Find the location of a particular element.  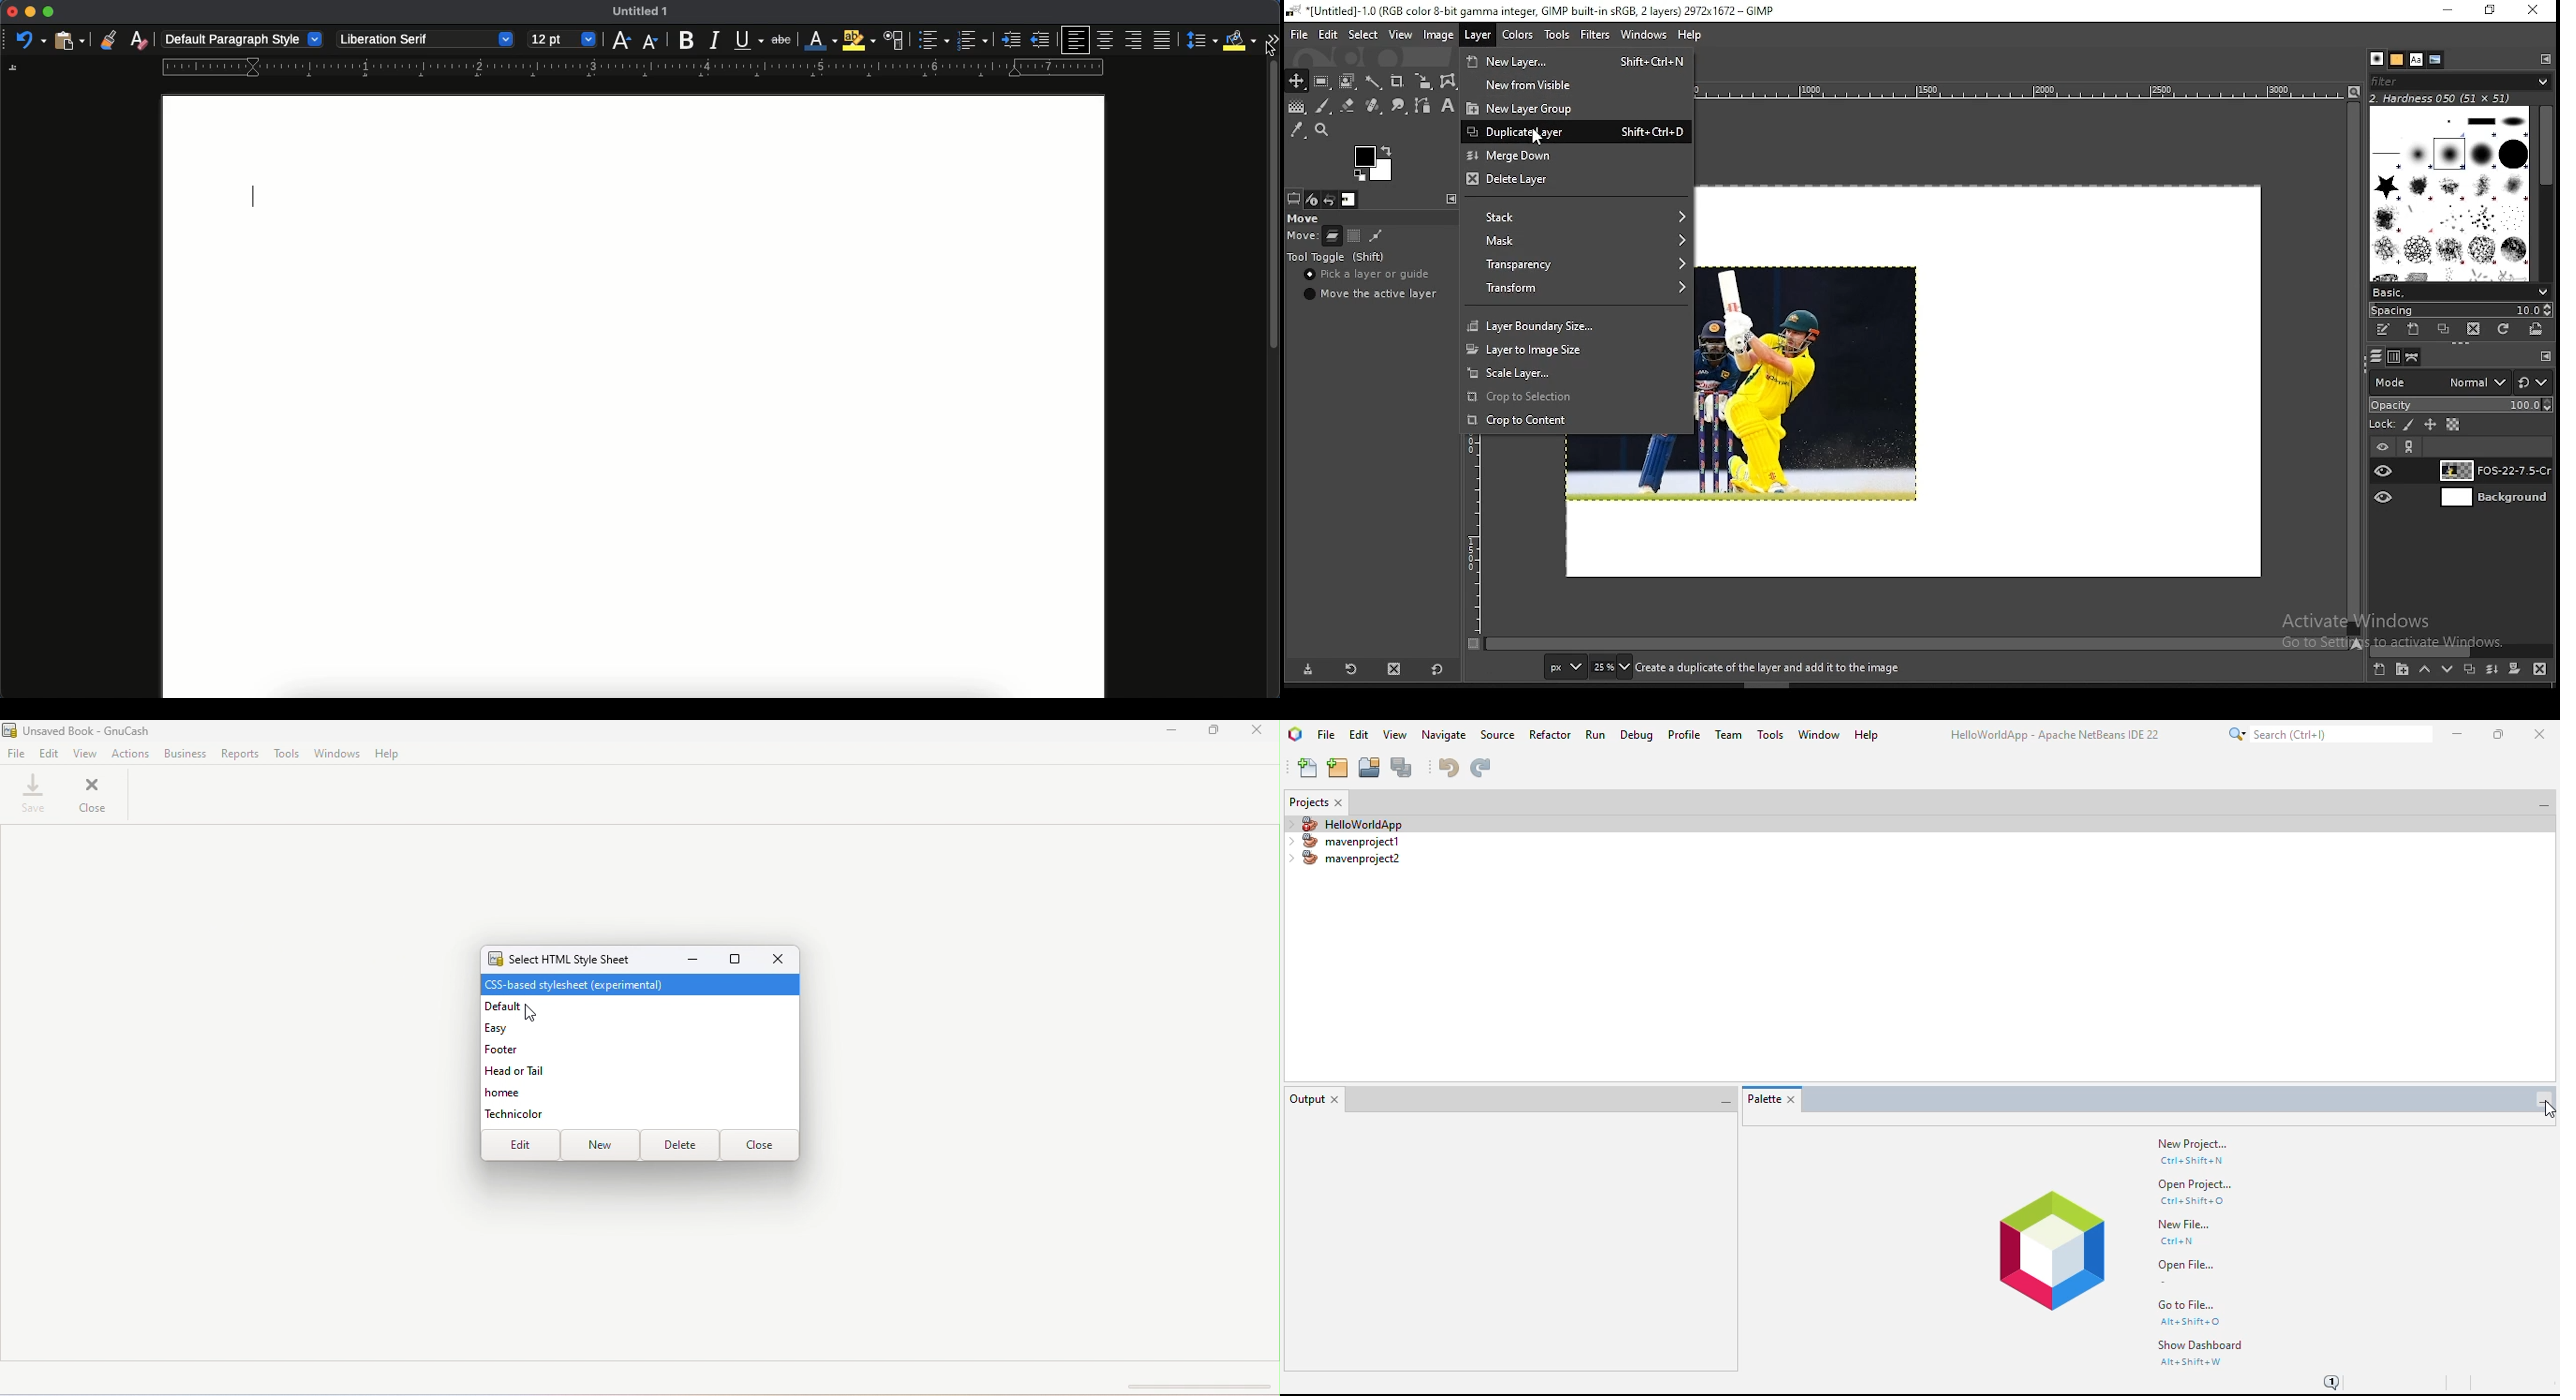

Technicolor is located at coordinates (513, 1114).